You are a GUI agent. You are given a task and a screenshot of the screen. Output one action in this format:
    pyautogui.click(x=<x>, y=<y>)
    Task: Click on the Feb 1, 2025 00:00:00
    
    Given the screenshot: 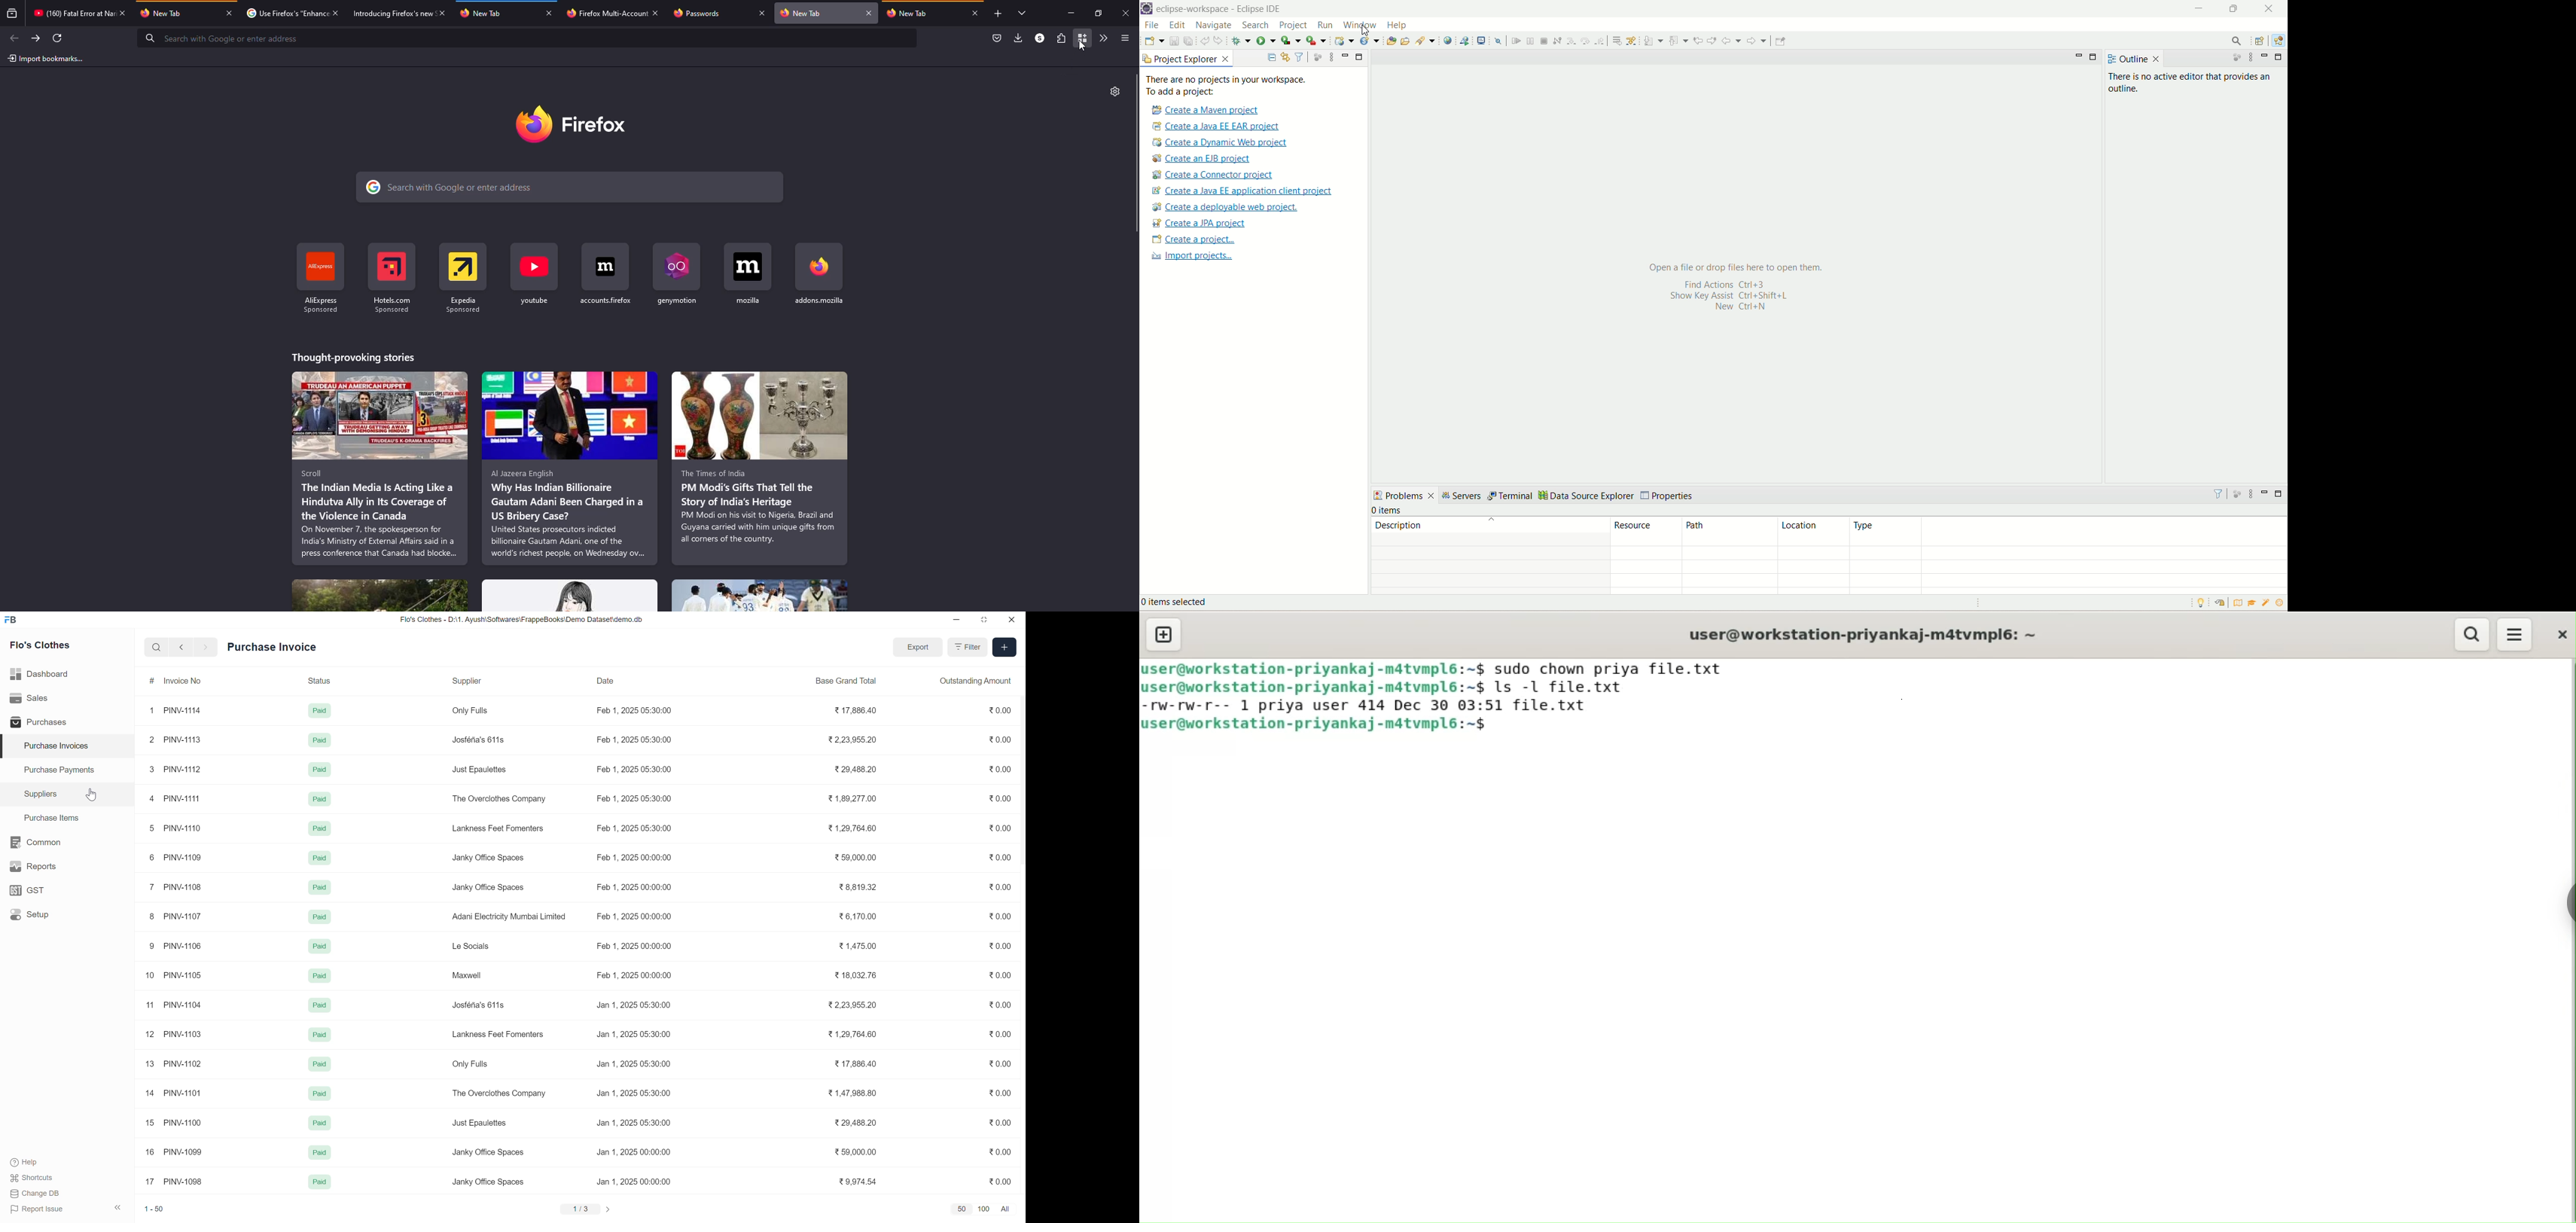 What is the action you would take?
    pyautogui.click(x=634, y=887)
    